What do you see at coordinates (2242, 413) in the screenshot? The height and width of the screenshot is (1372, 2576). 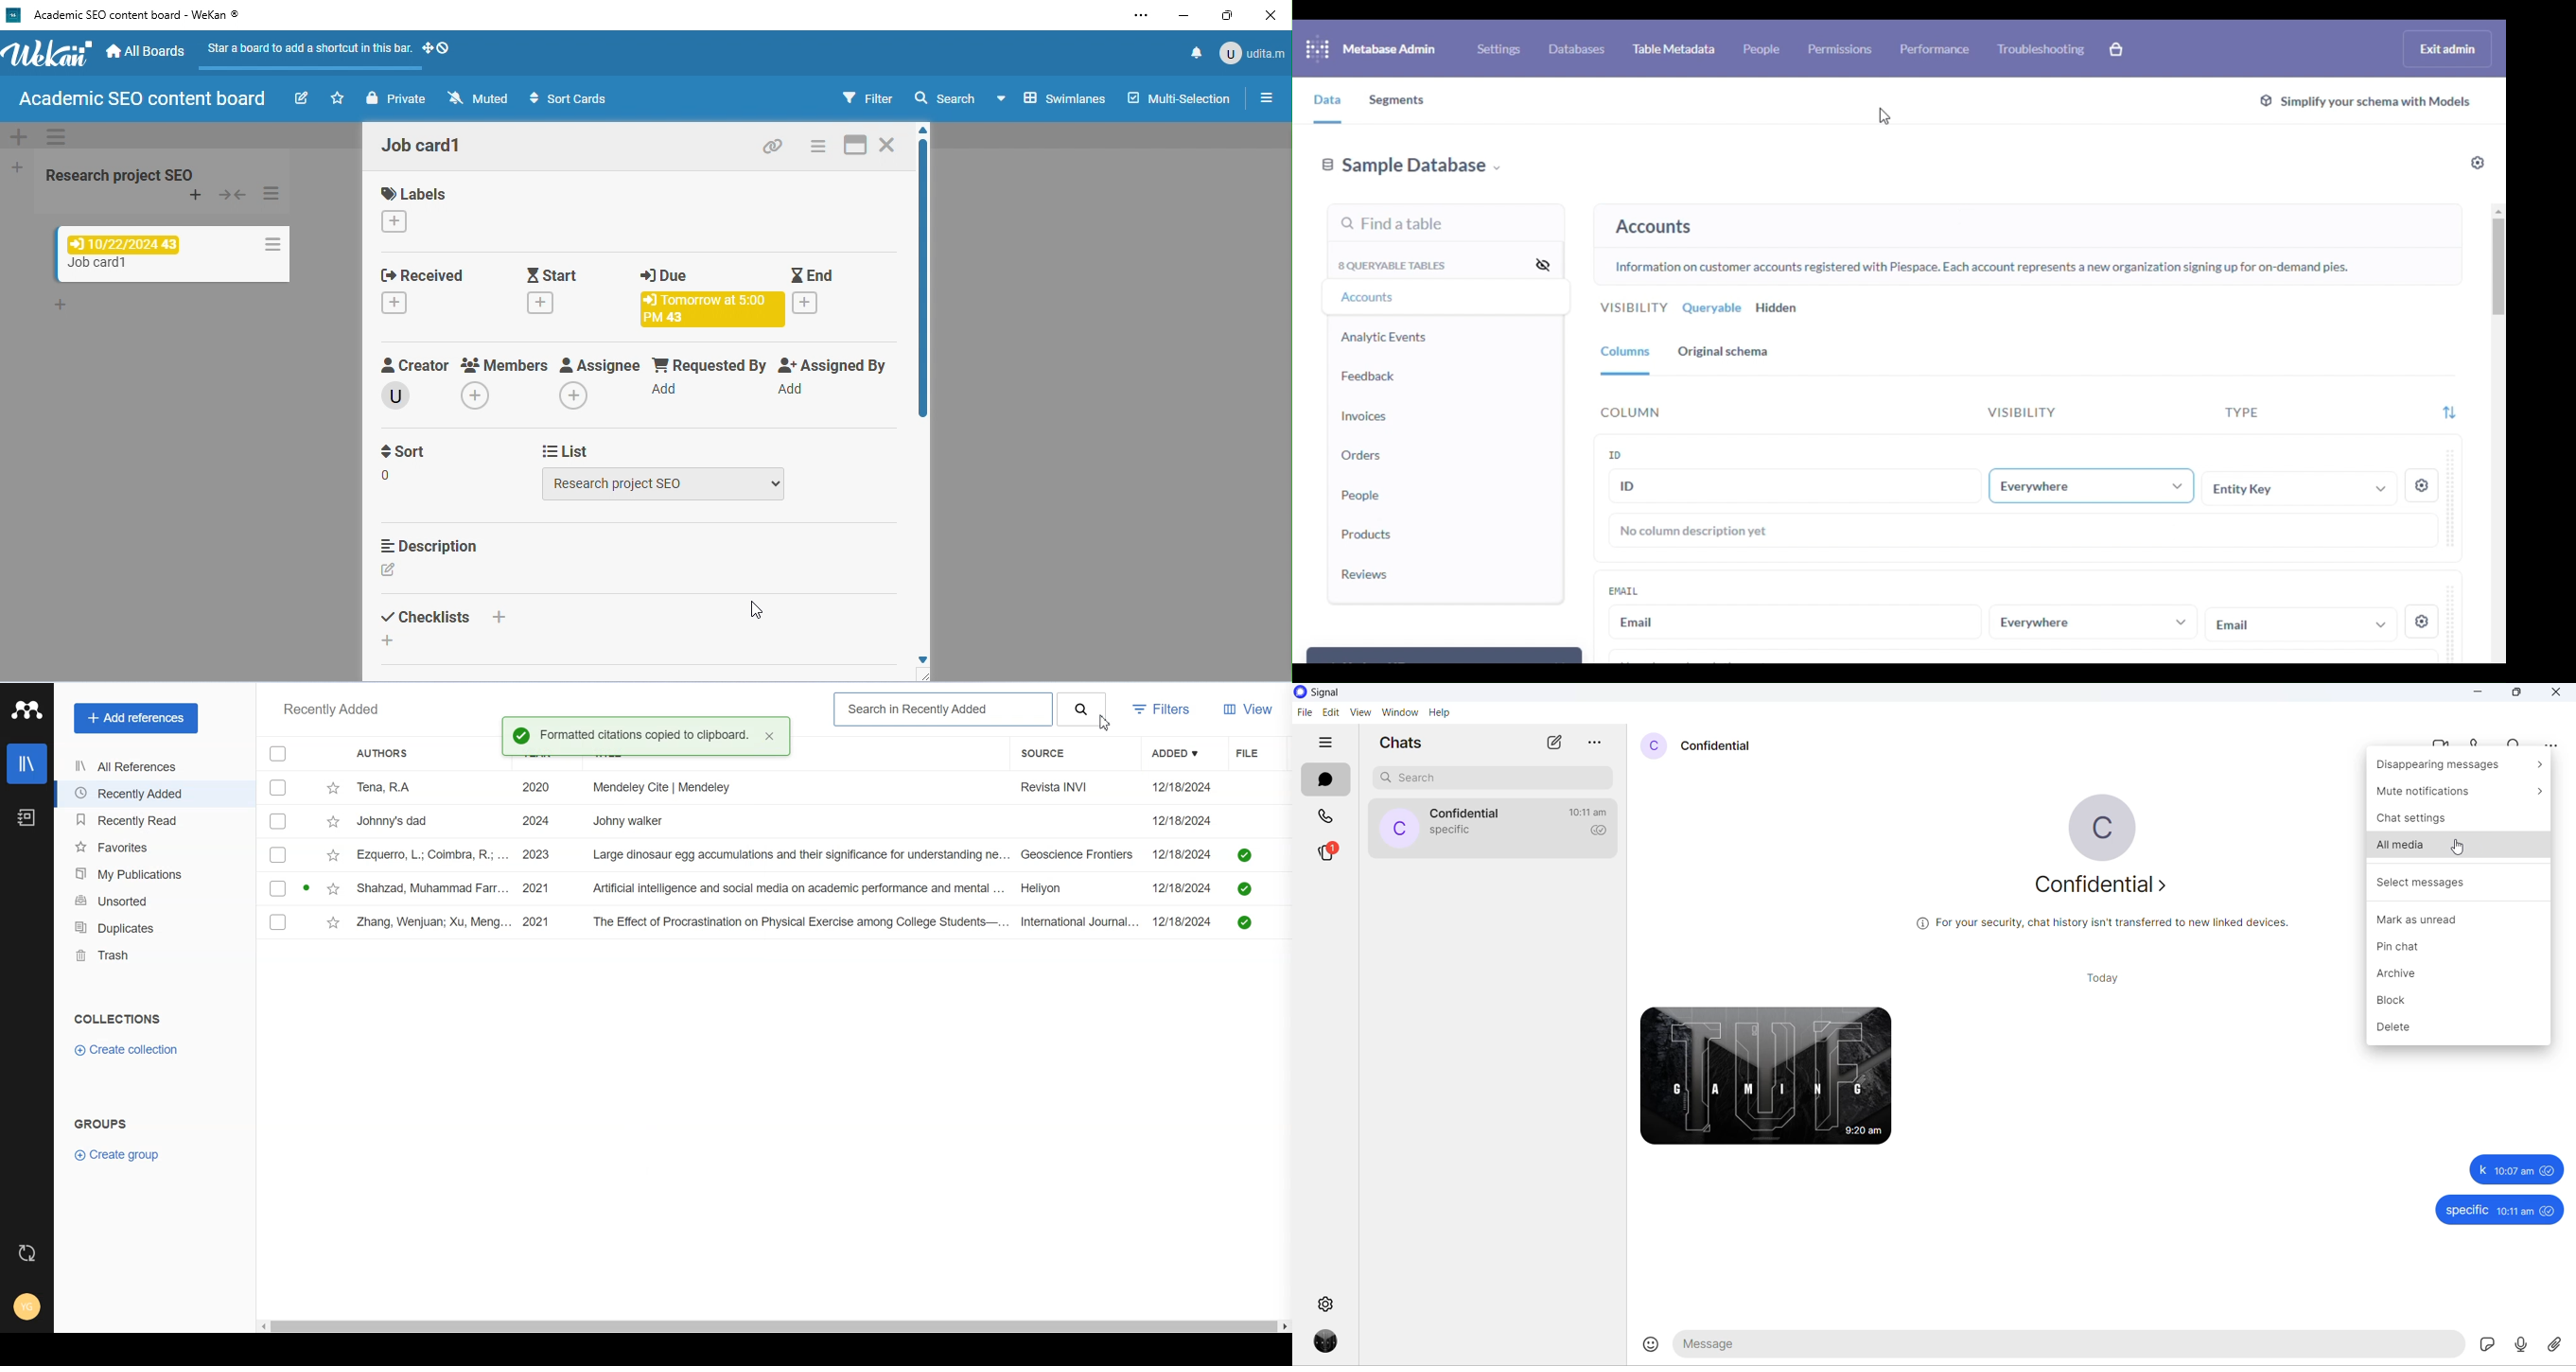 I see `type` at bounding box center [2242, 413].